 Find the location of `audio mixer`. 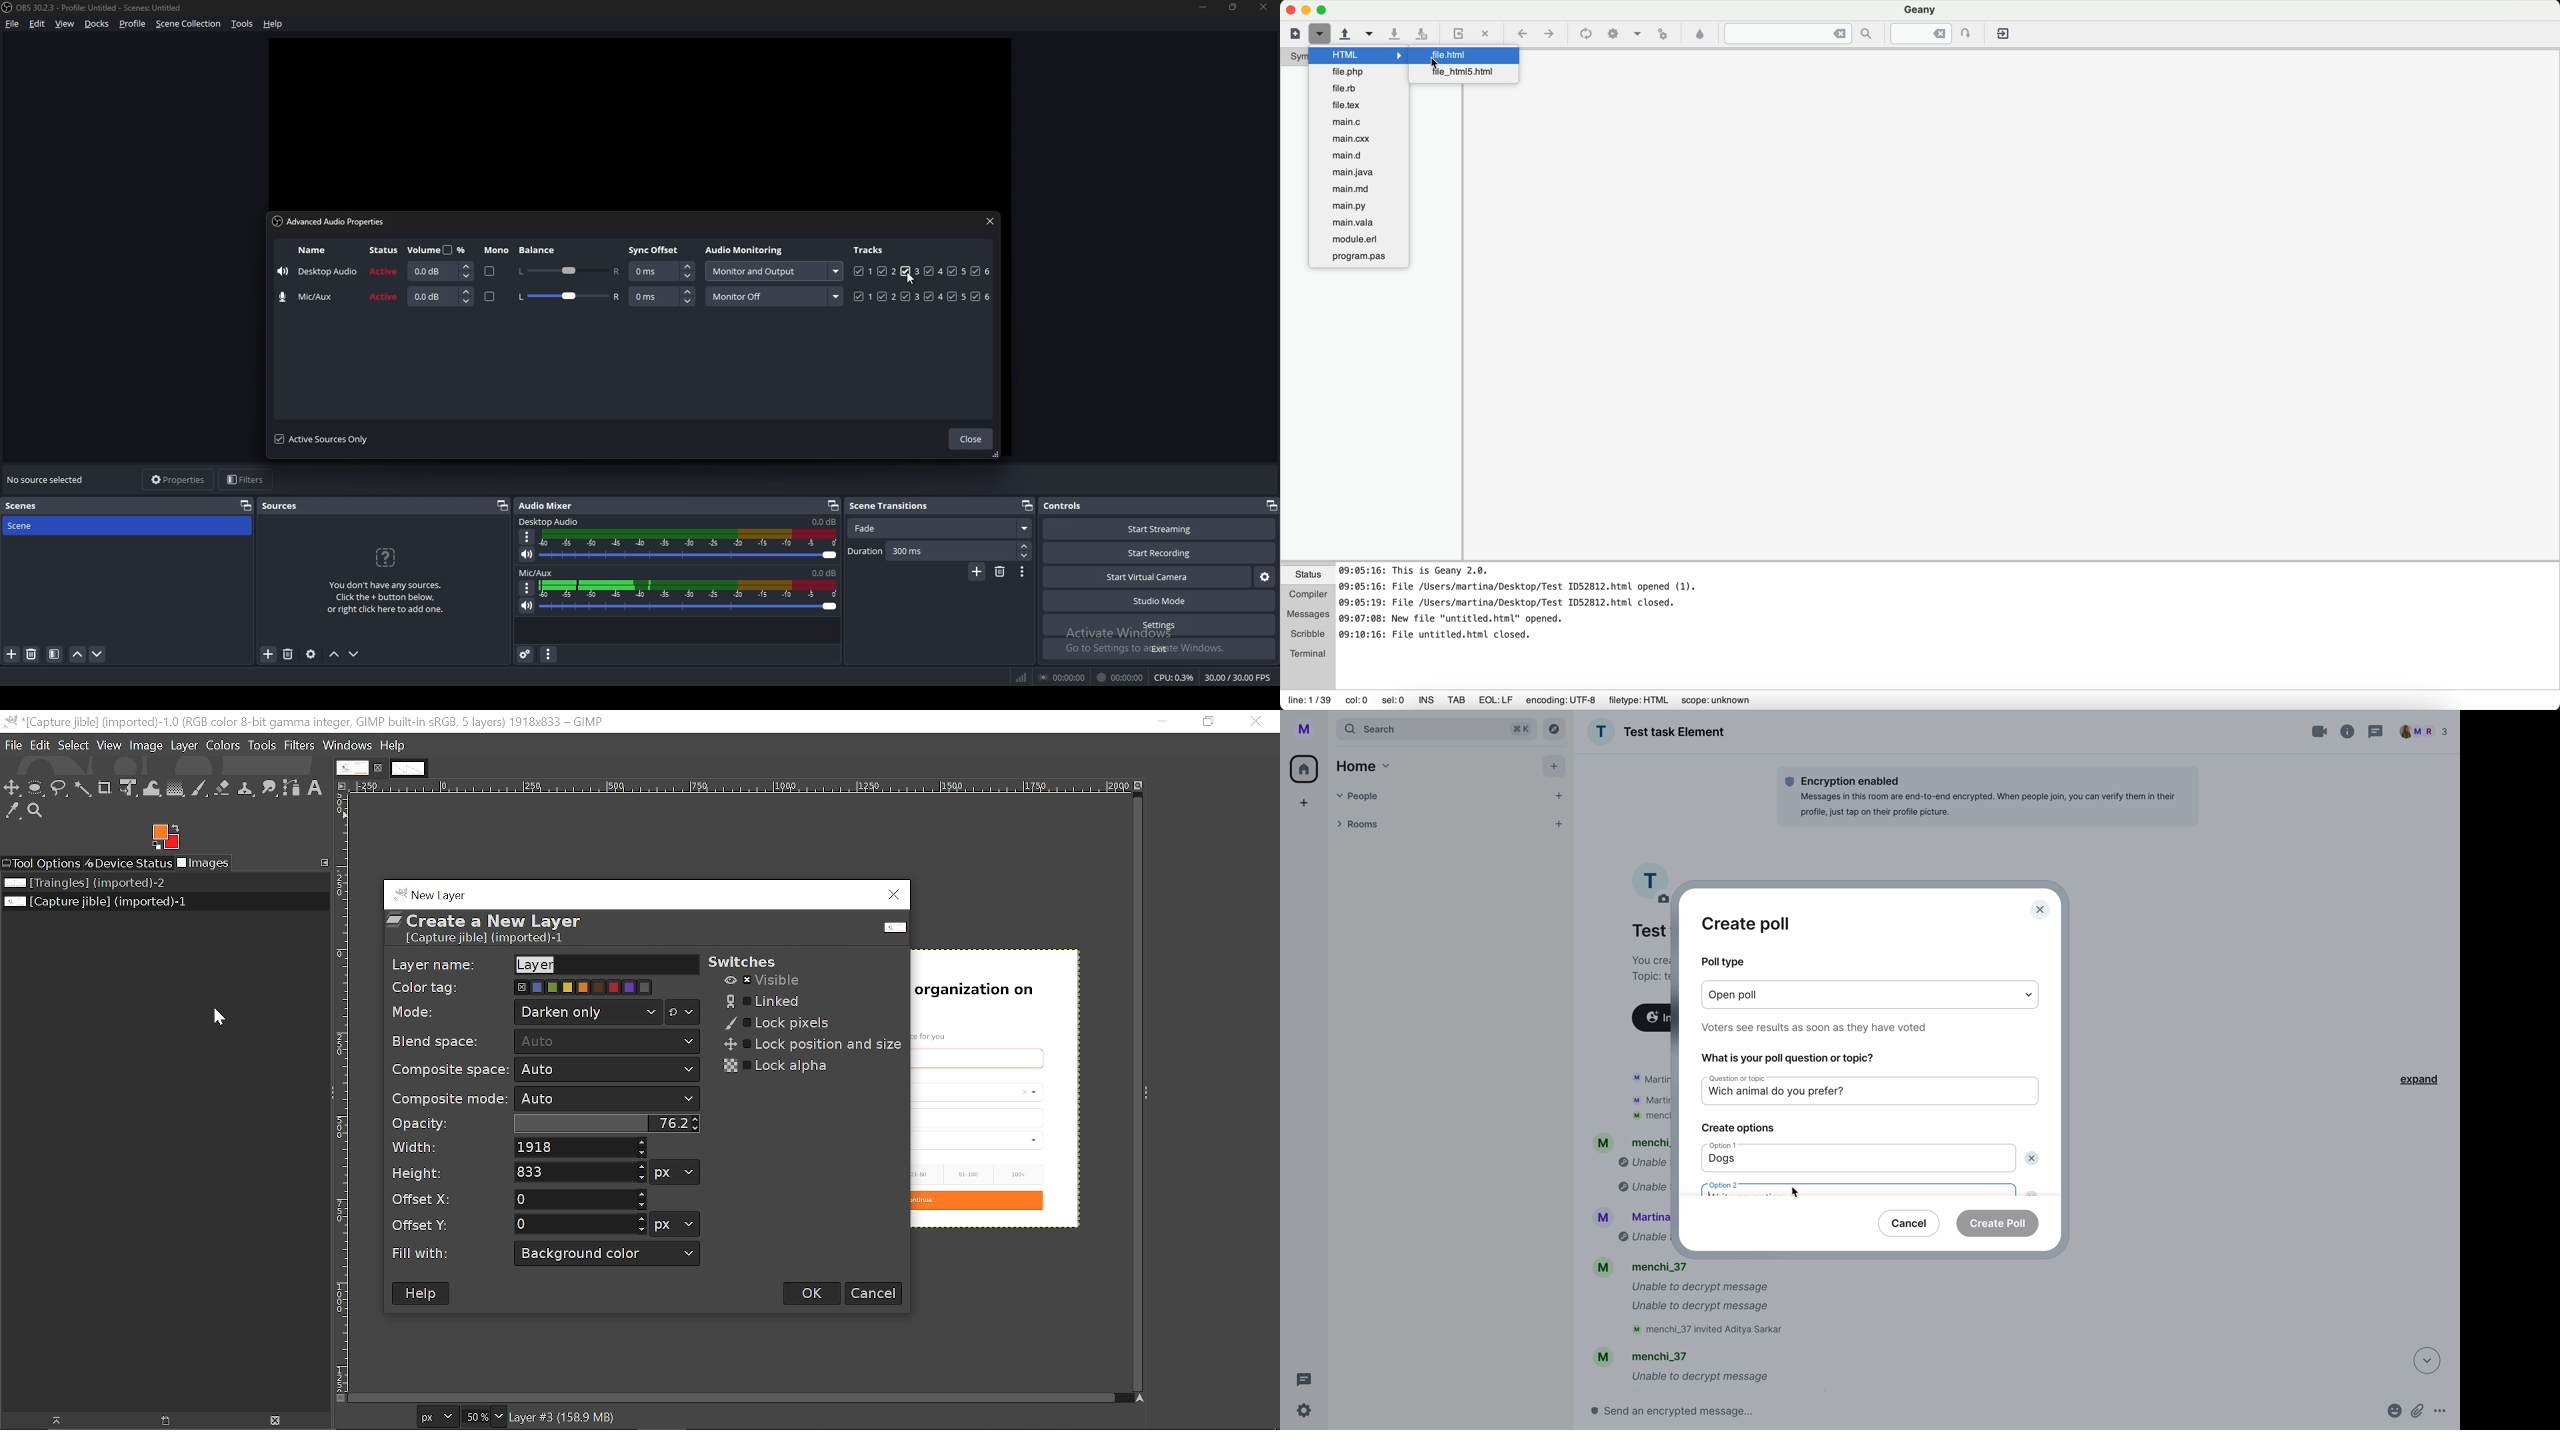

audio mixer is located at coordinates (549, 506).